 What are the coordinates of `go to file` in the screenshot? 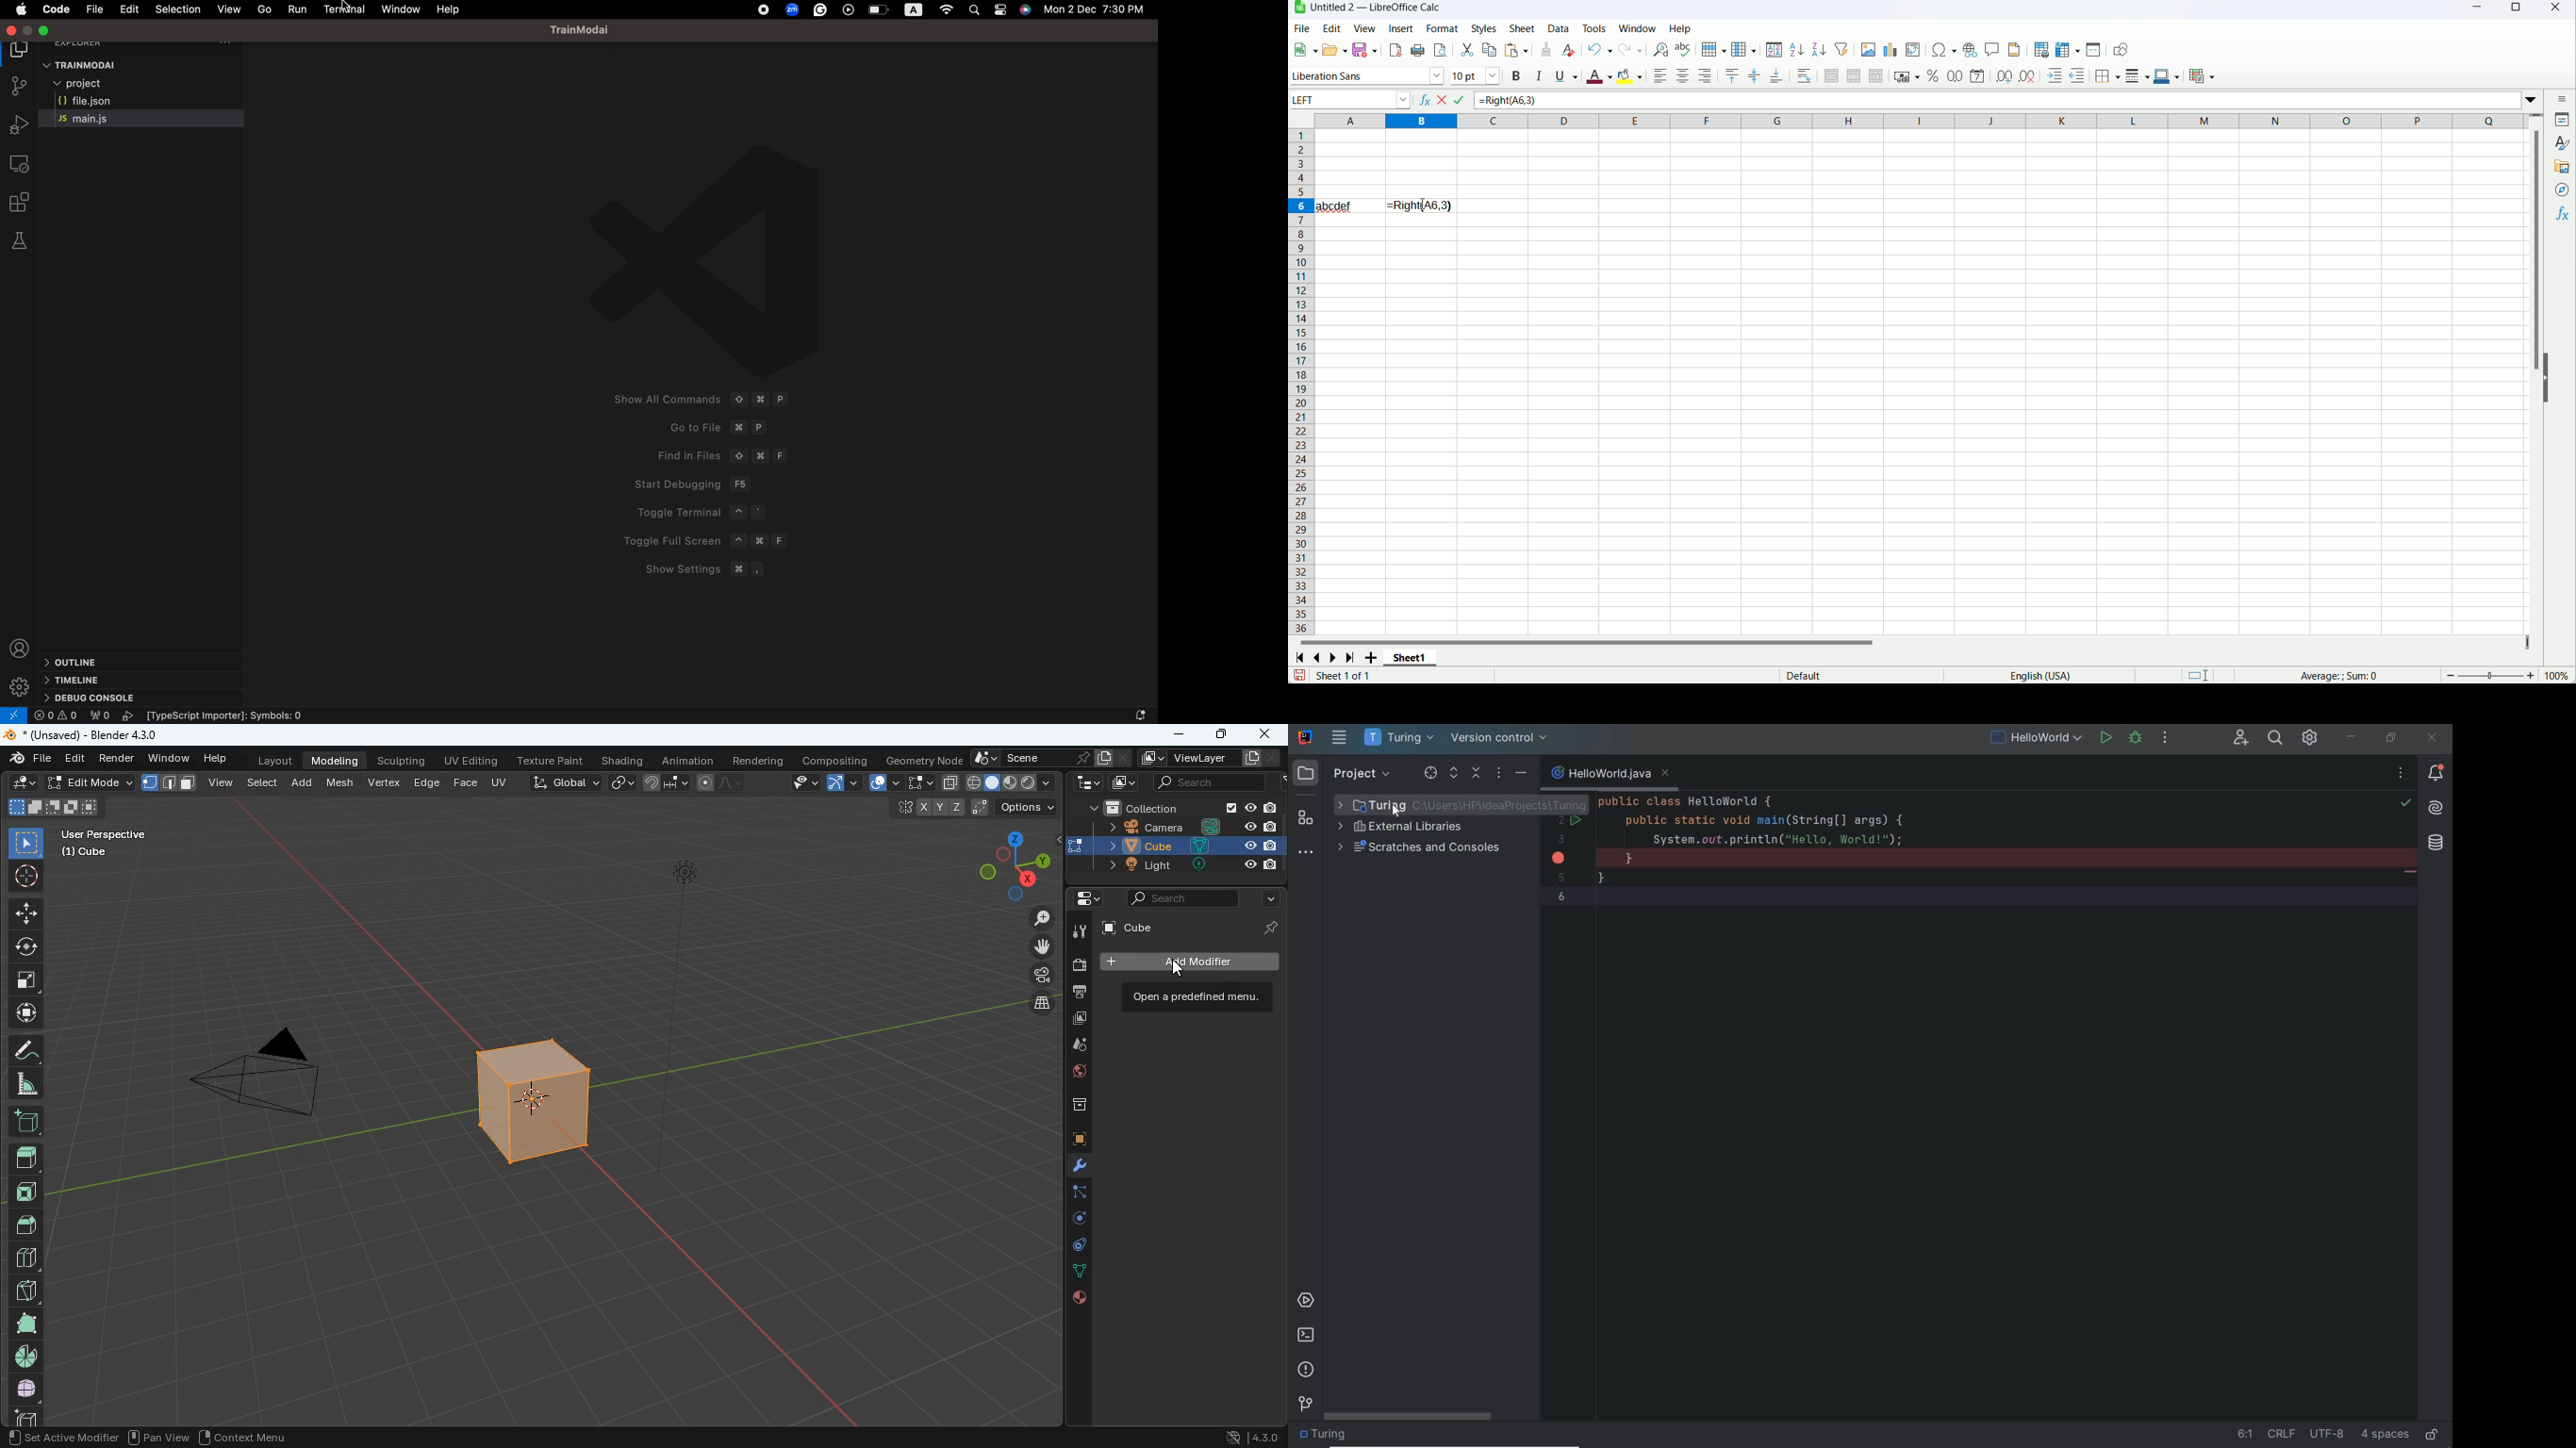 It's located at (265, 9).